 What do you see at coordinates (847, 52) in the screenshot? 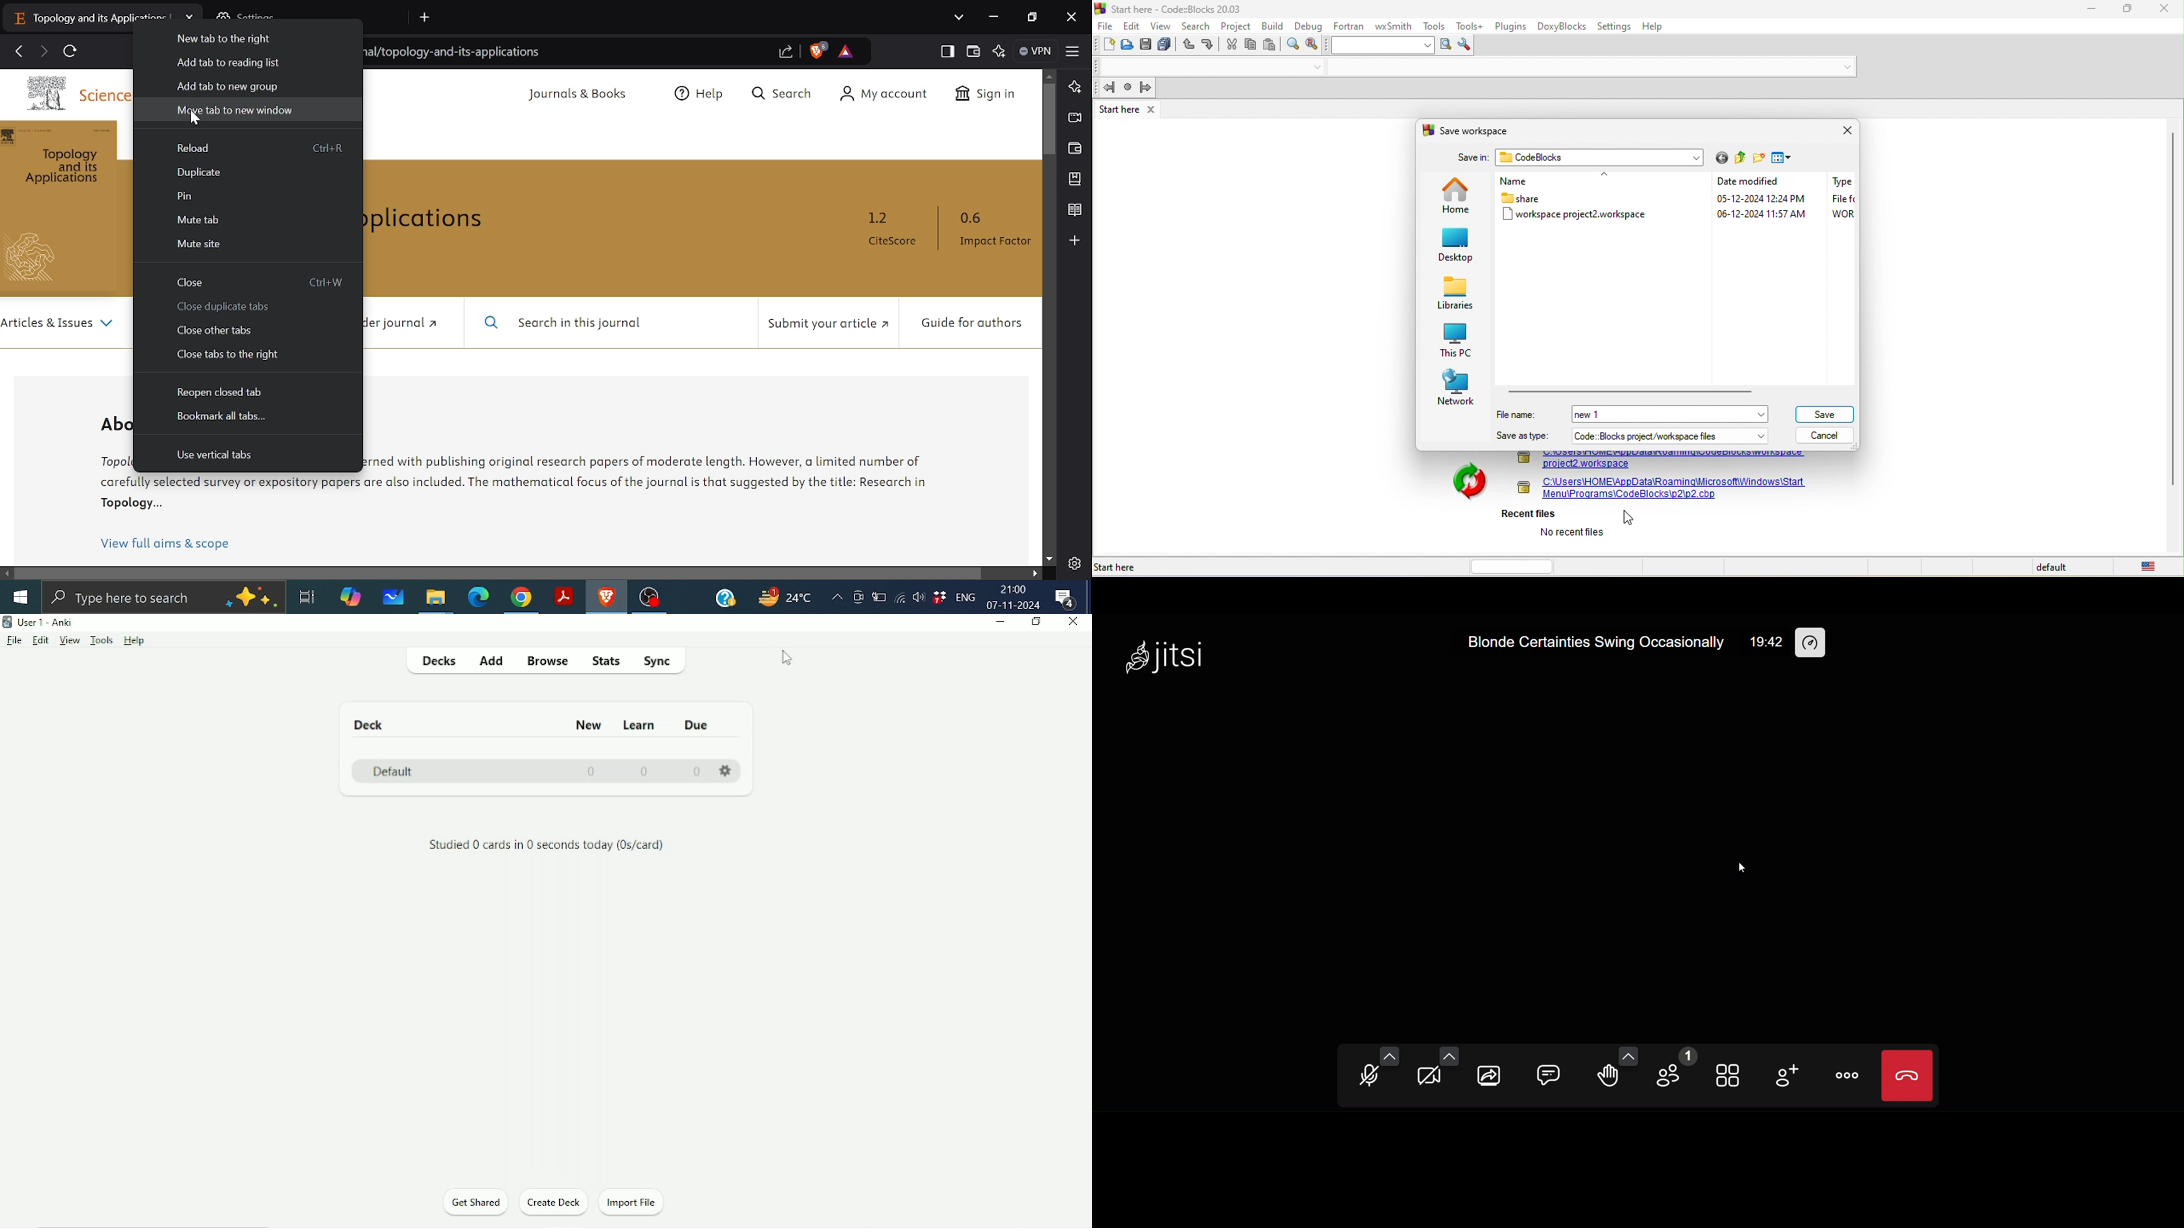
I see `Rewards` at bounding box center [847, 52].